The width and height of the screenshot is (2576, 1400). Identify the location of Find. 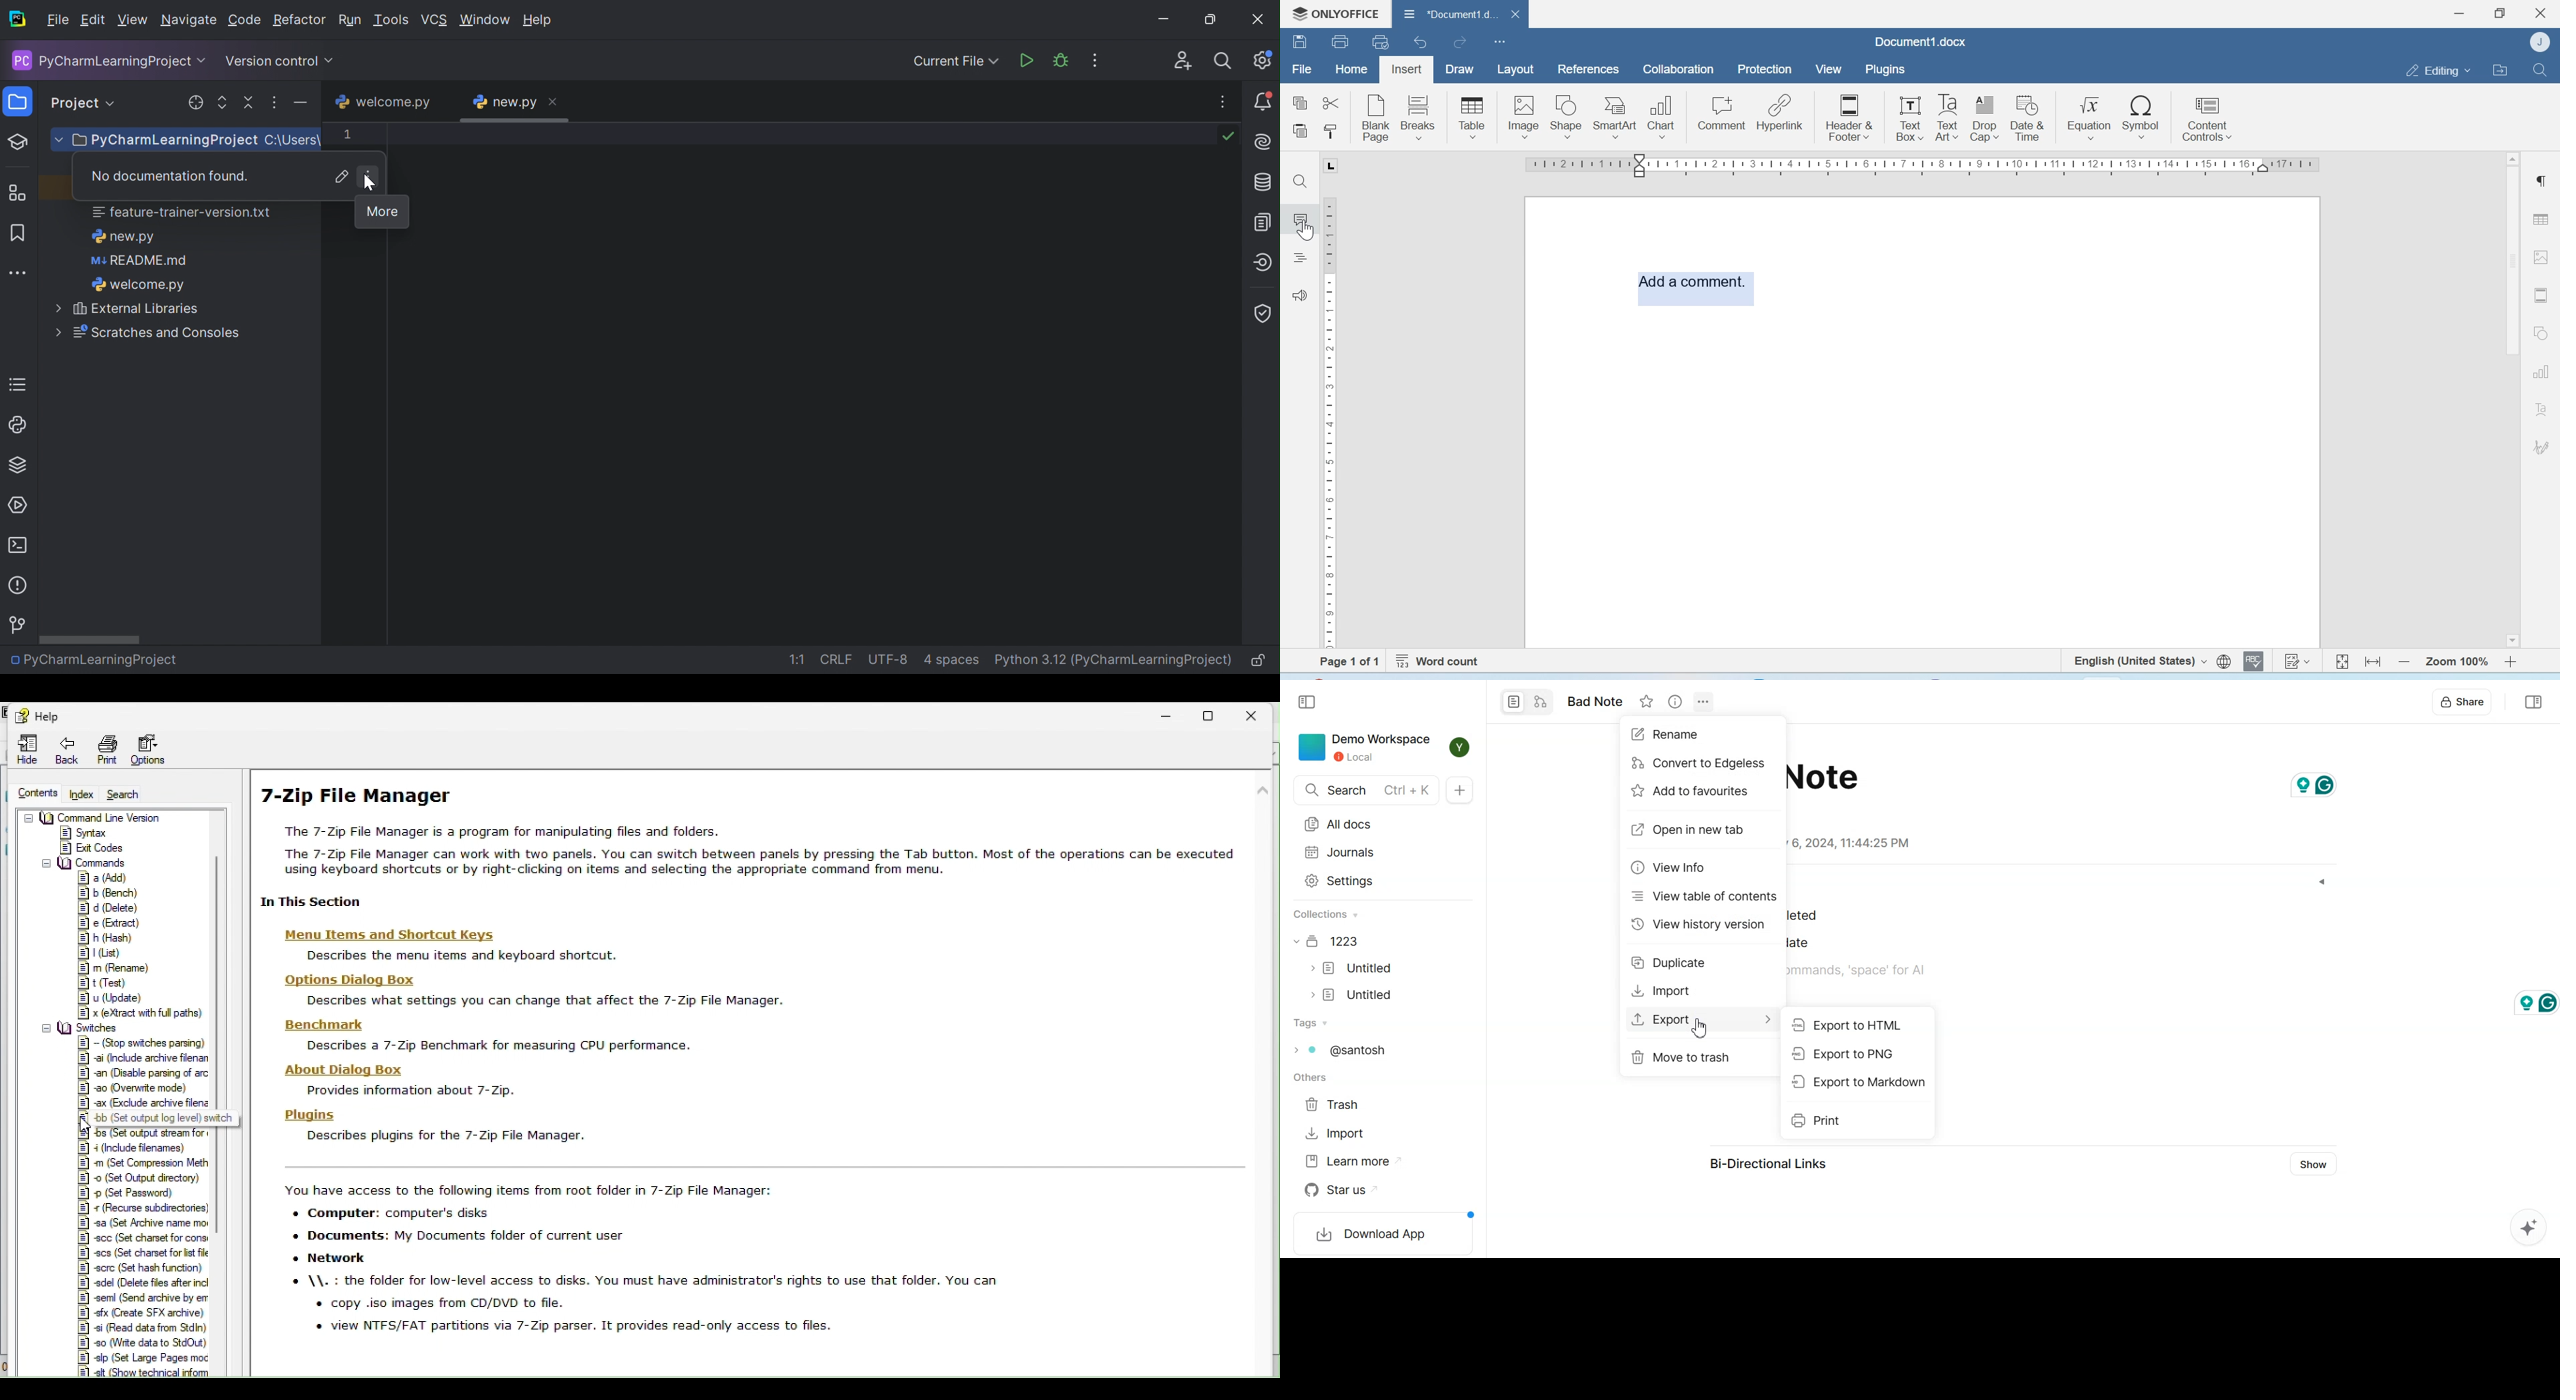
(1299, 180).